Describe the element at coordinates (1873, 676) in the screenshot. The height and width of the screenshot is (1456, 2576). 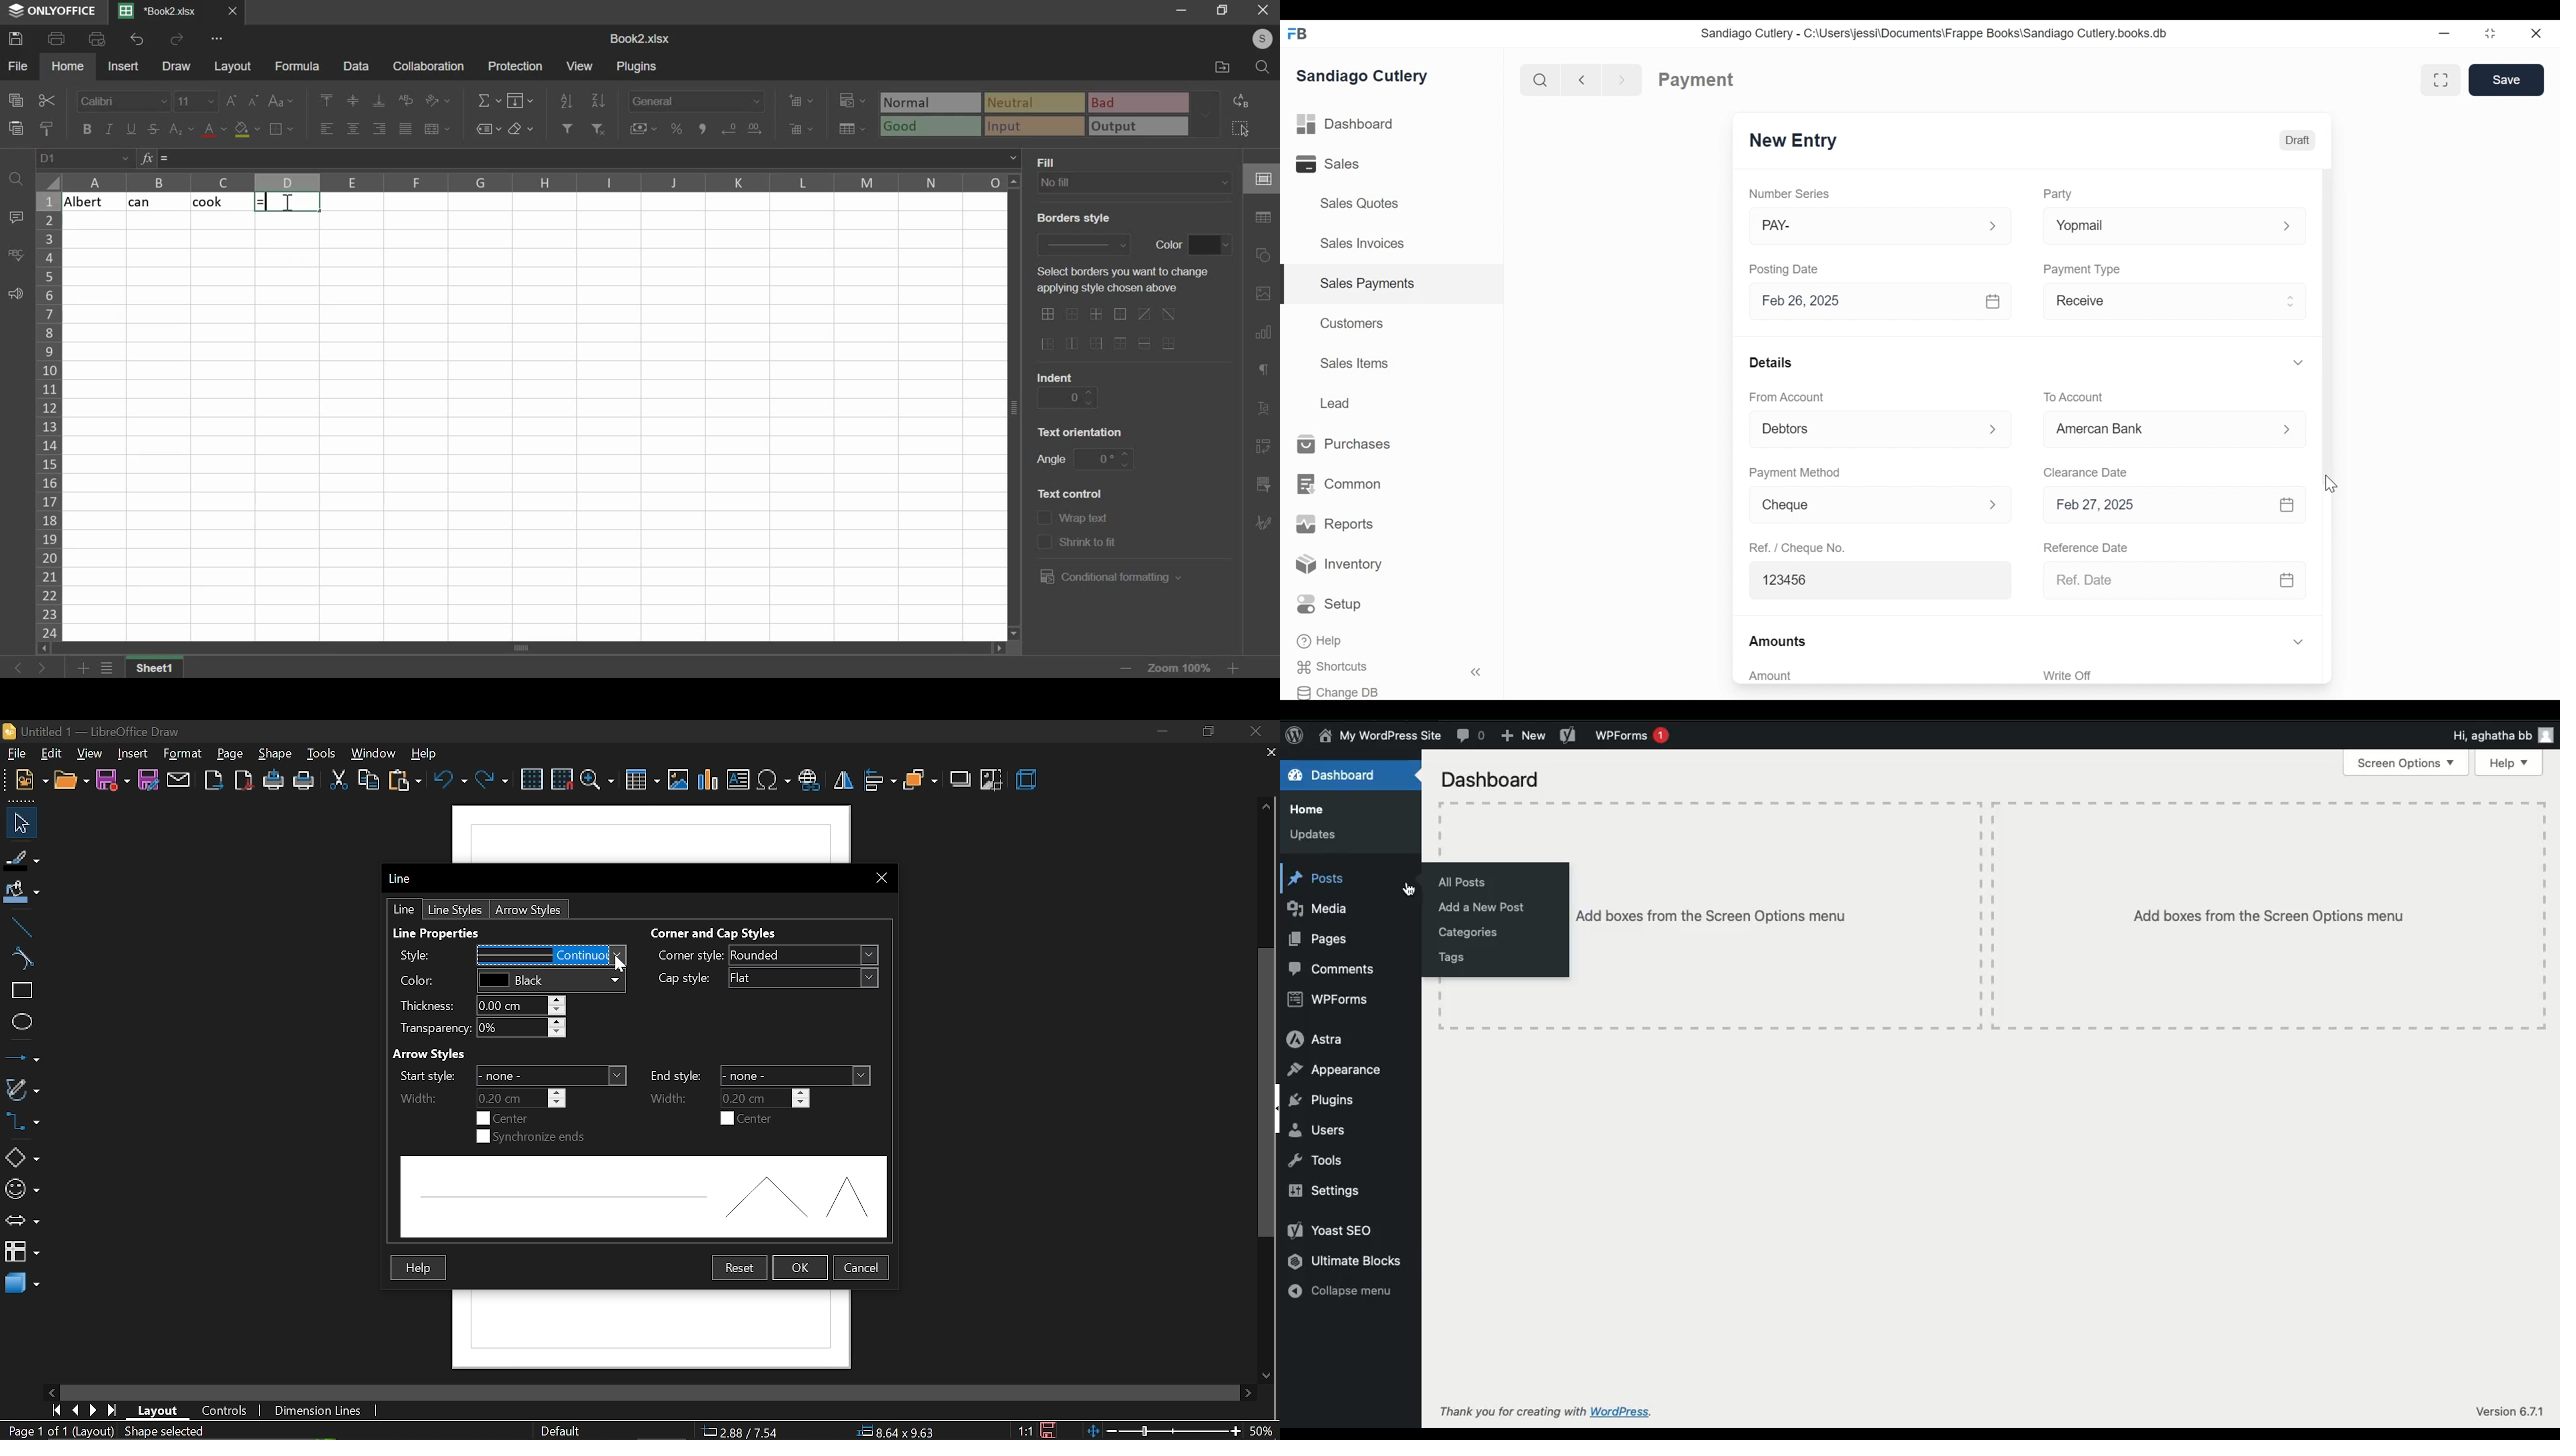
I see `Amount` at that location.